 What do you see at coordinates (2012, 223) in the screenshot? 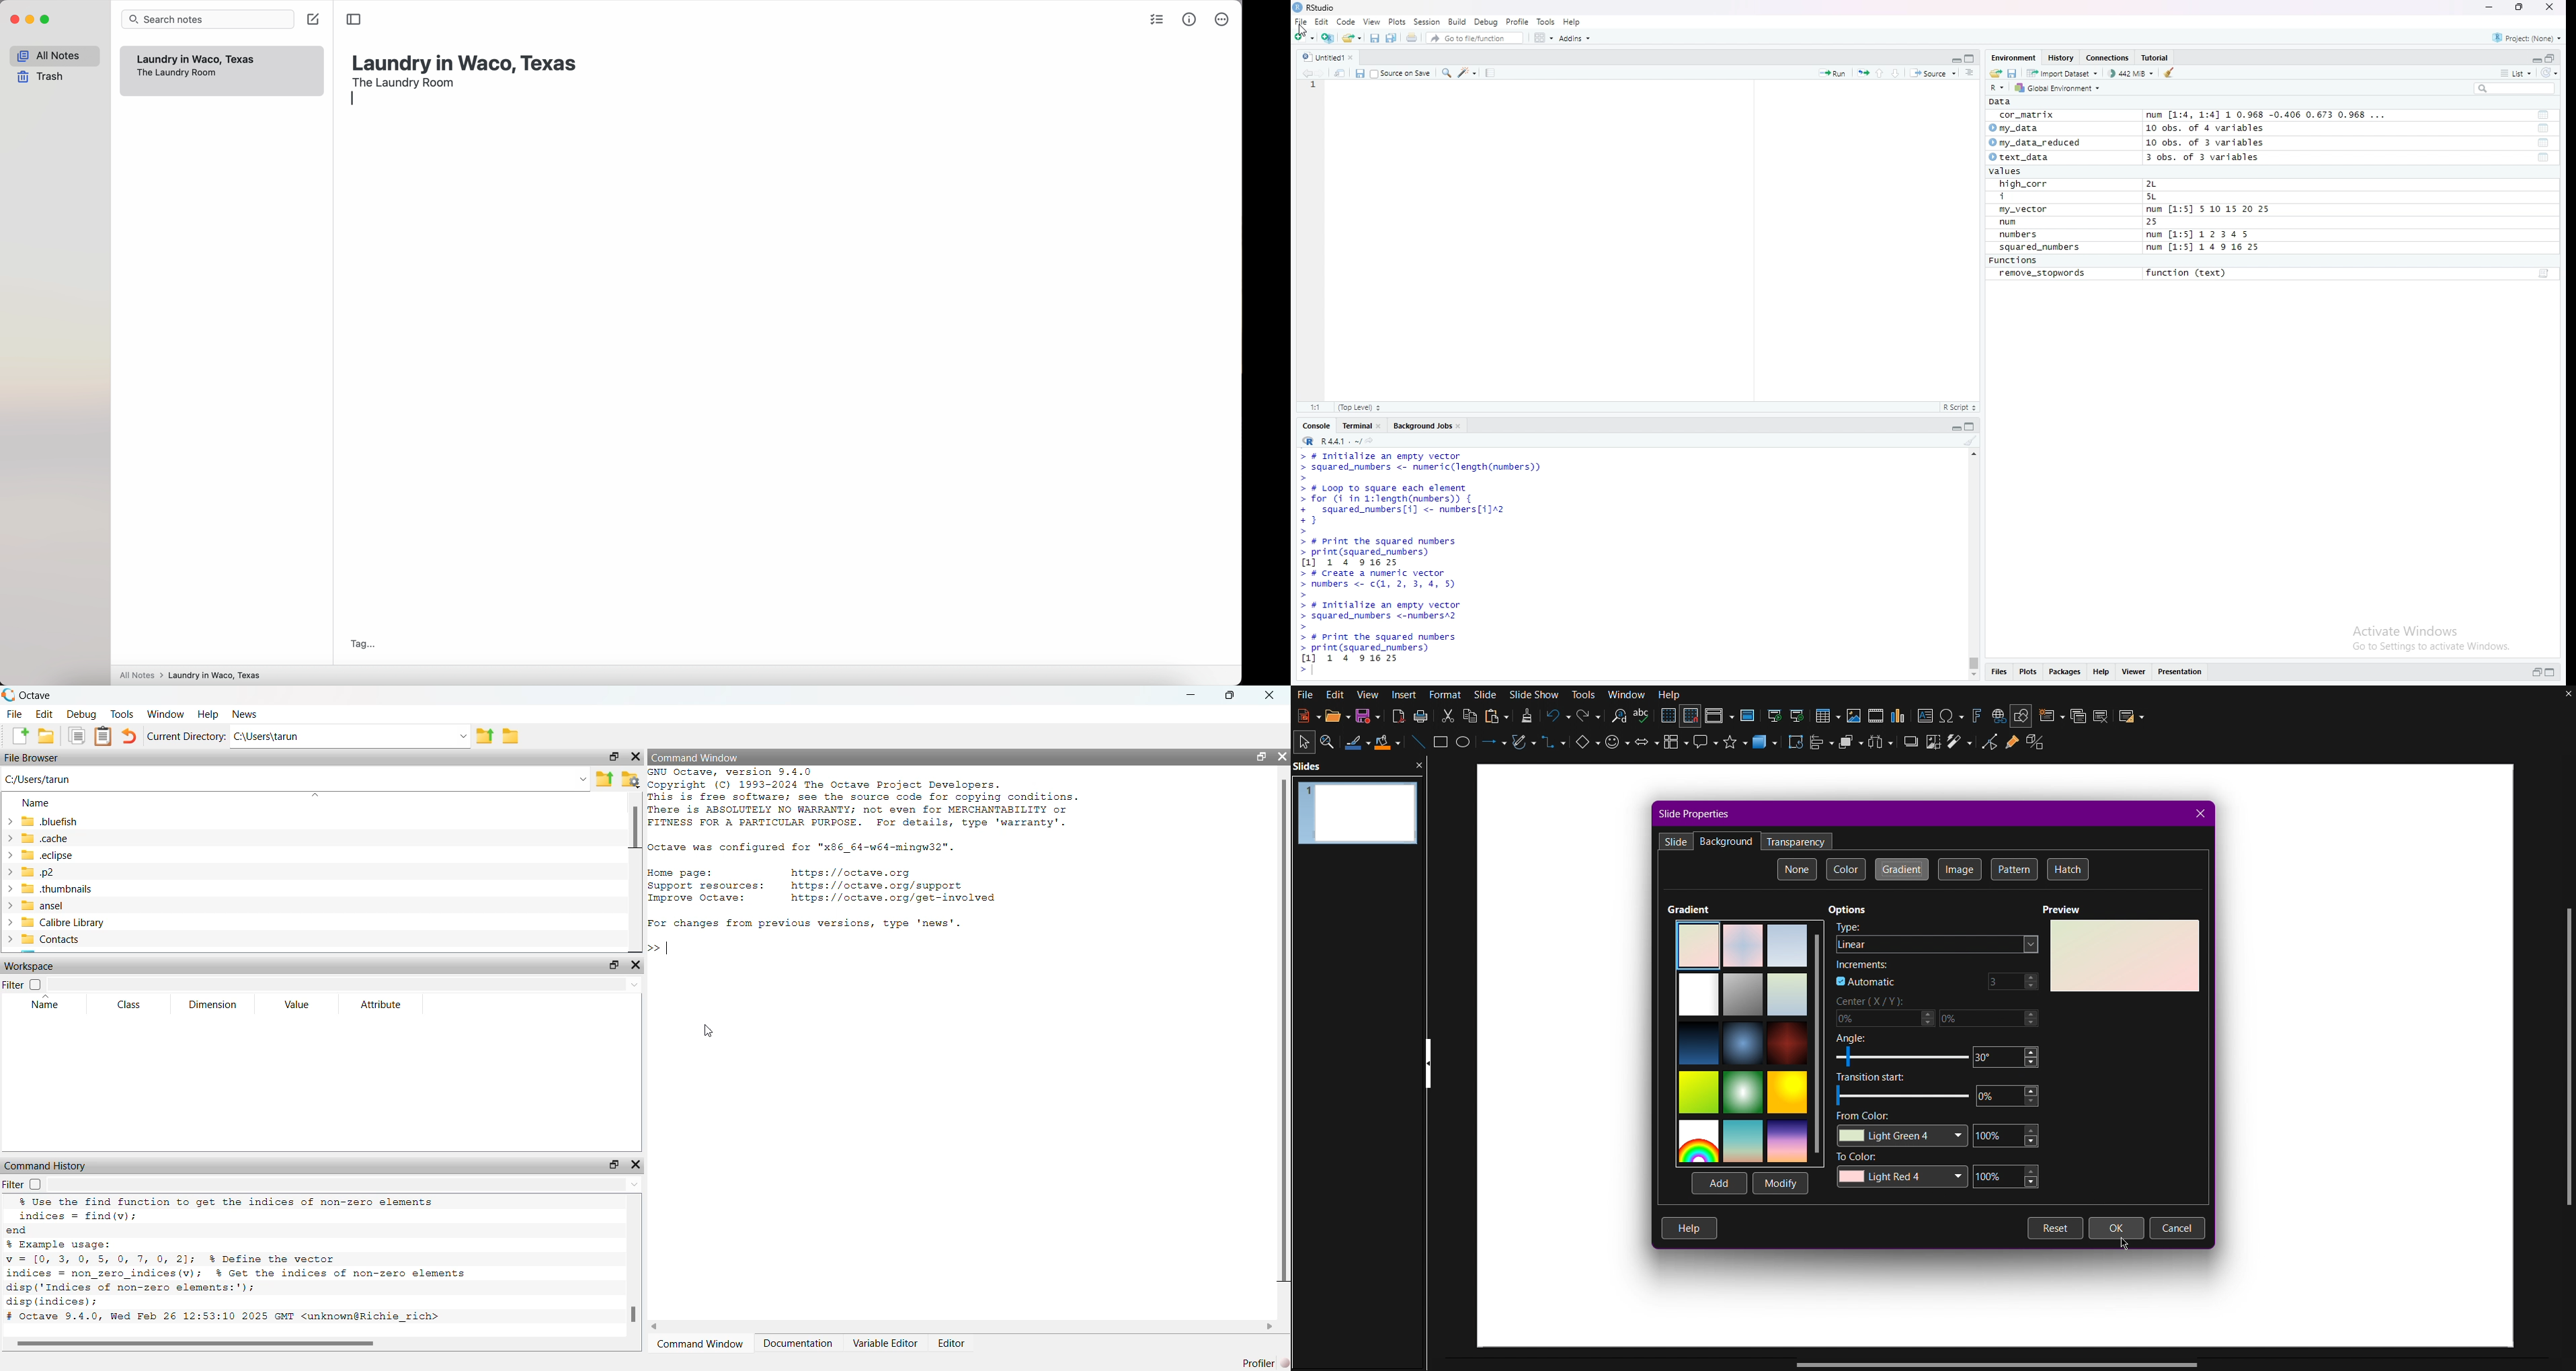
I see `num` at bounding box center [2012, 223].